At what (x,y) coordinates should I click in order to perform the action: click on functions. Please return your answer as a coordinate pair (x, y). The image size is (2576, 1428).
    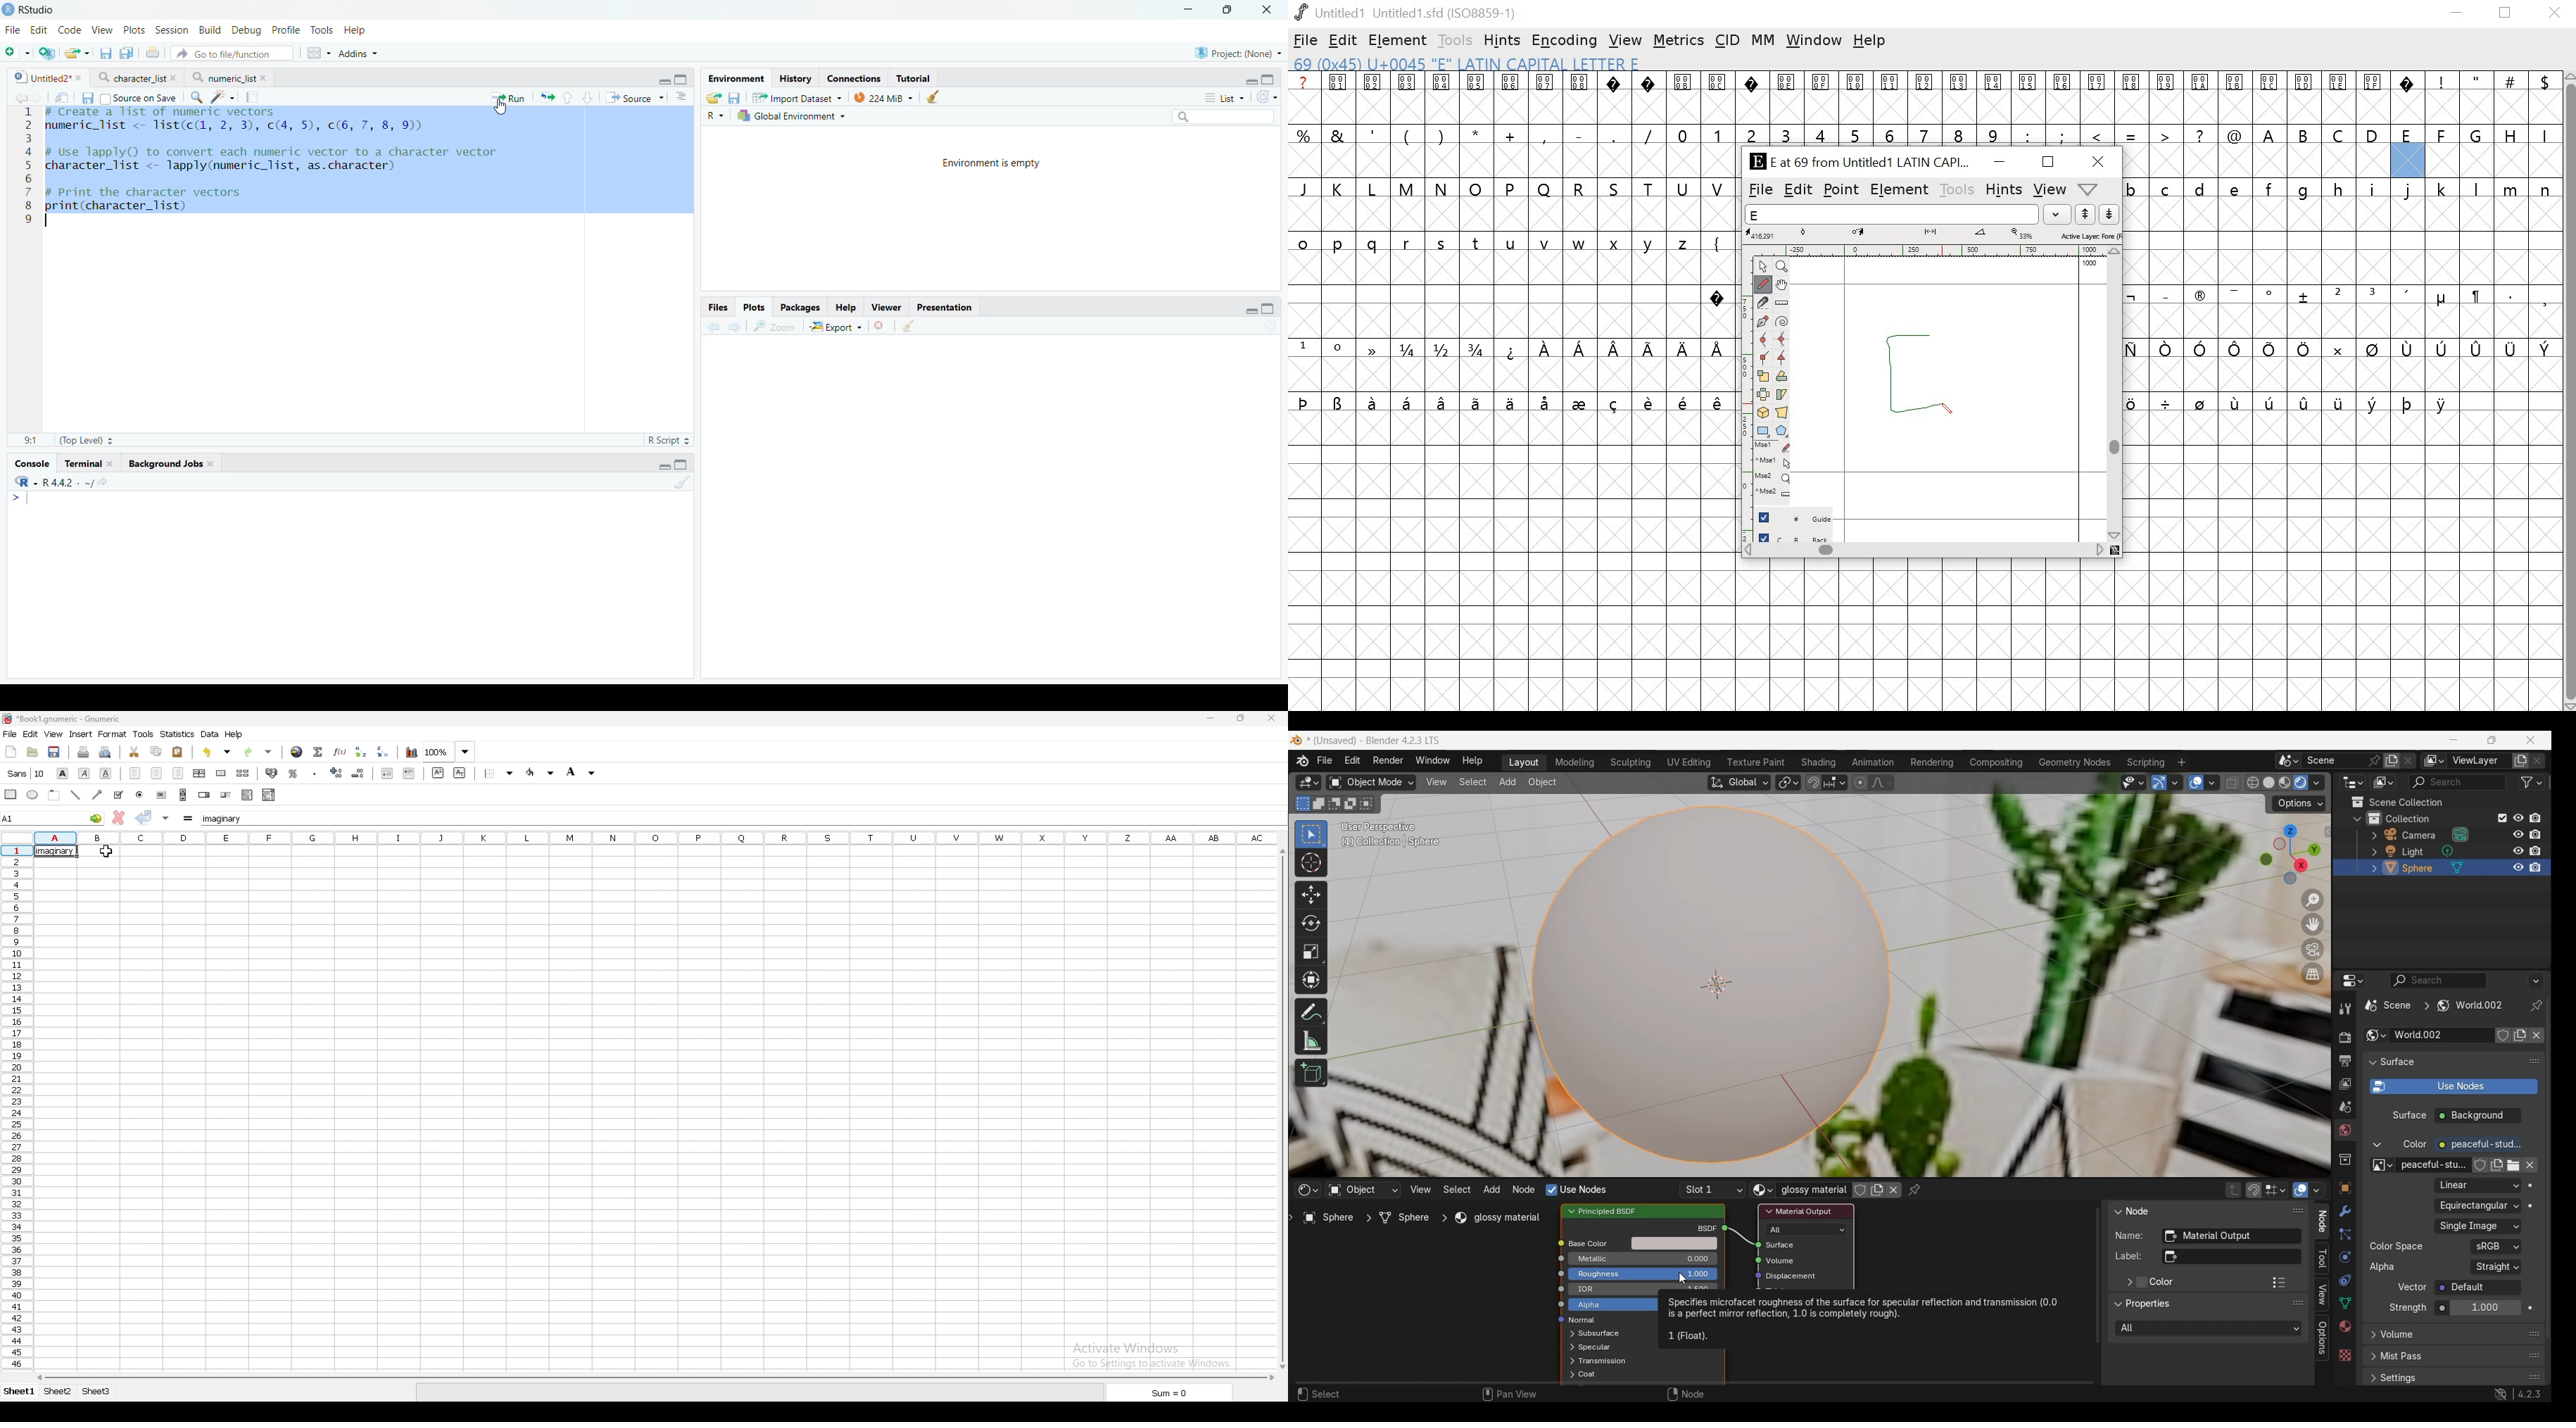
    Looking at the image, I should click on (339, 752).